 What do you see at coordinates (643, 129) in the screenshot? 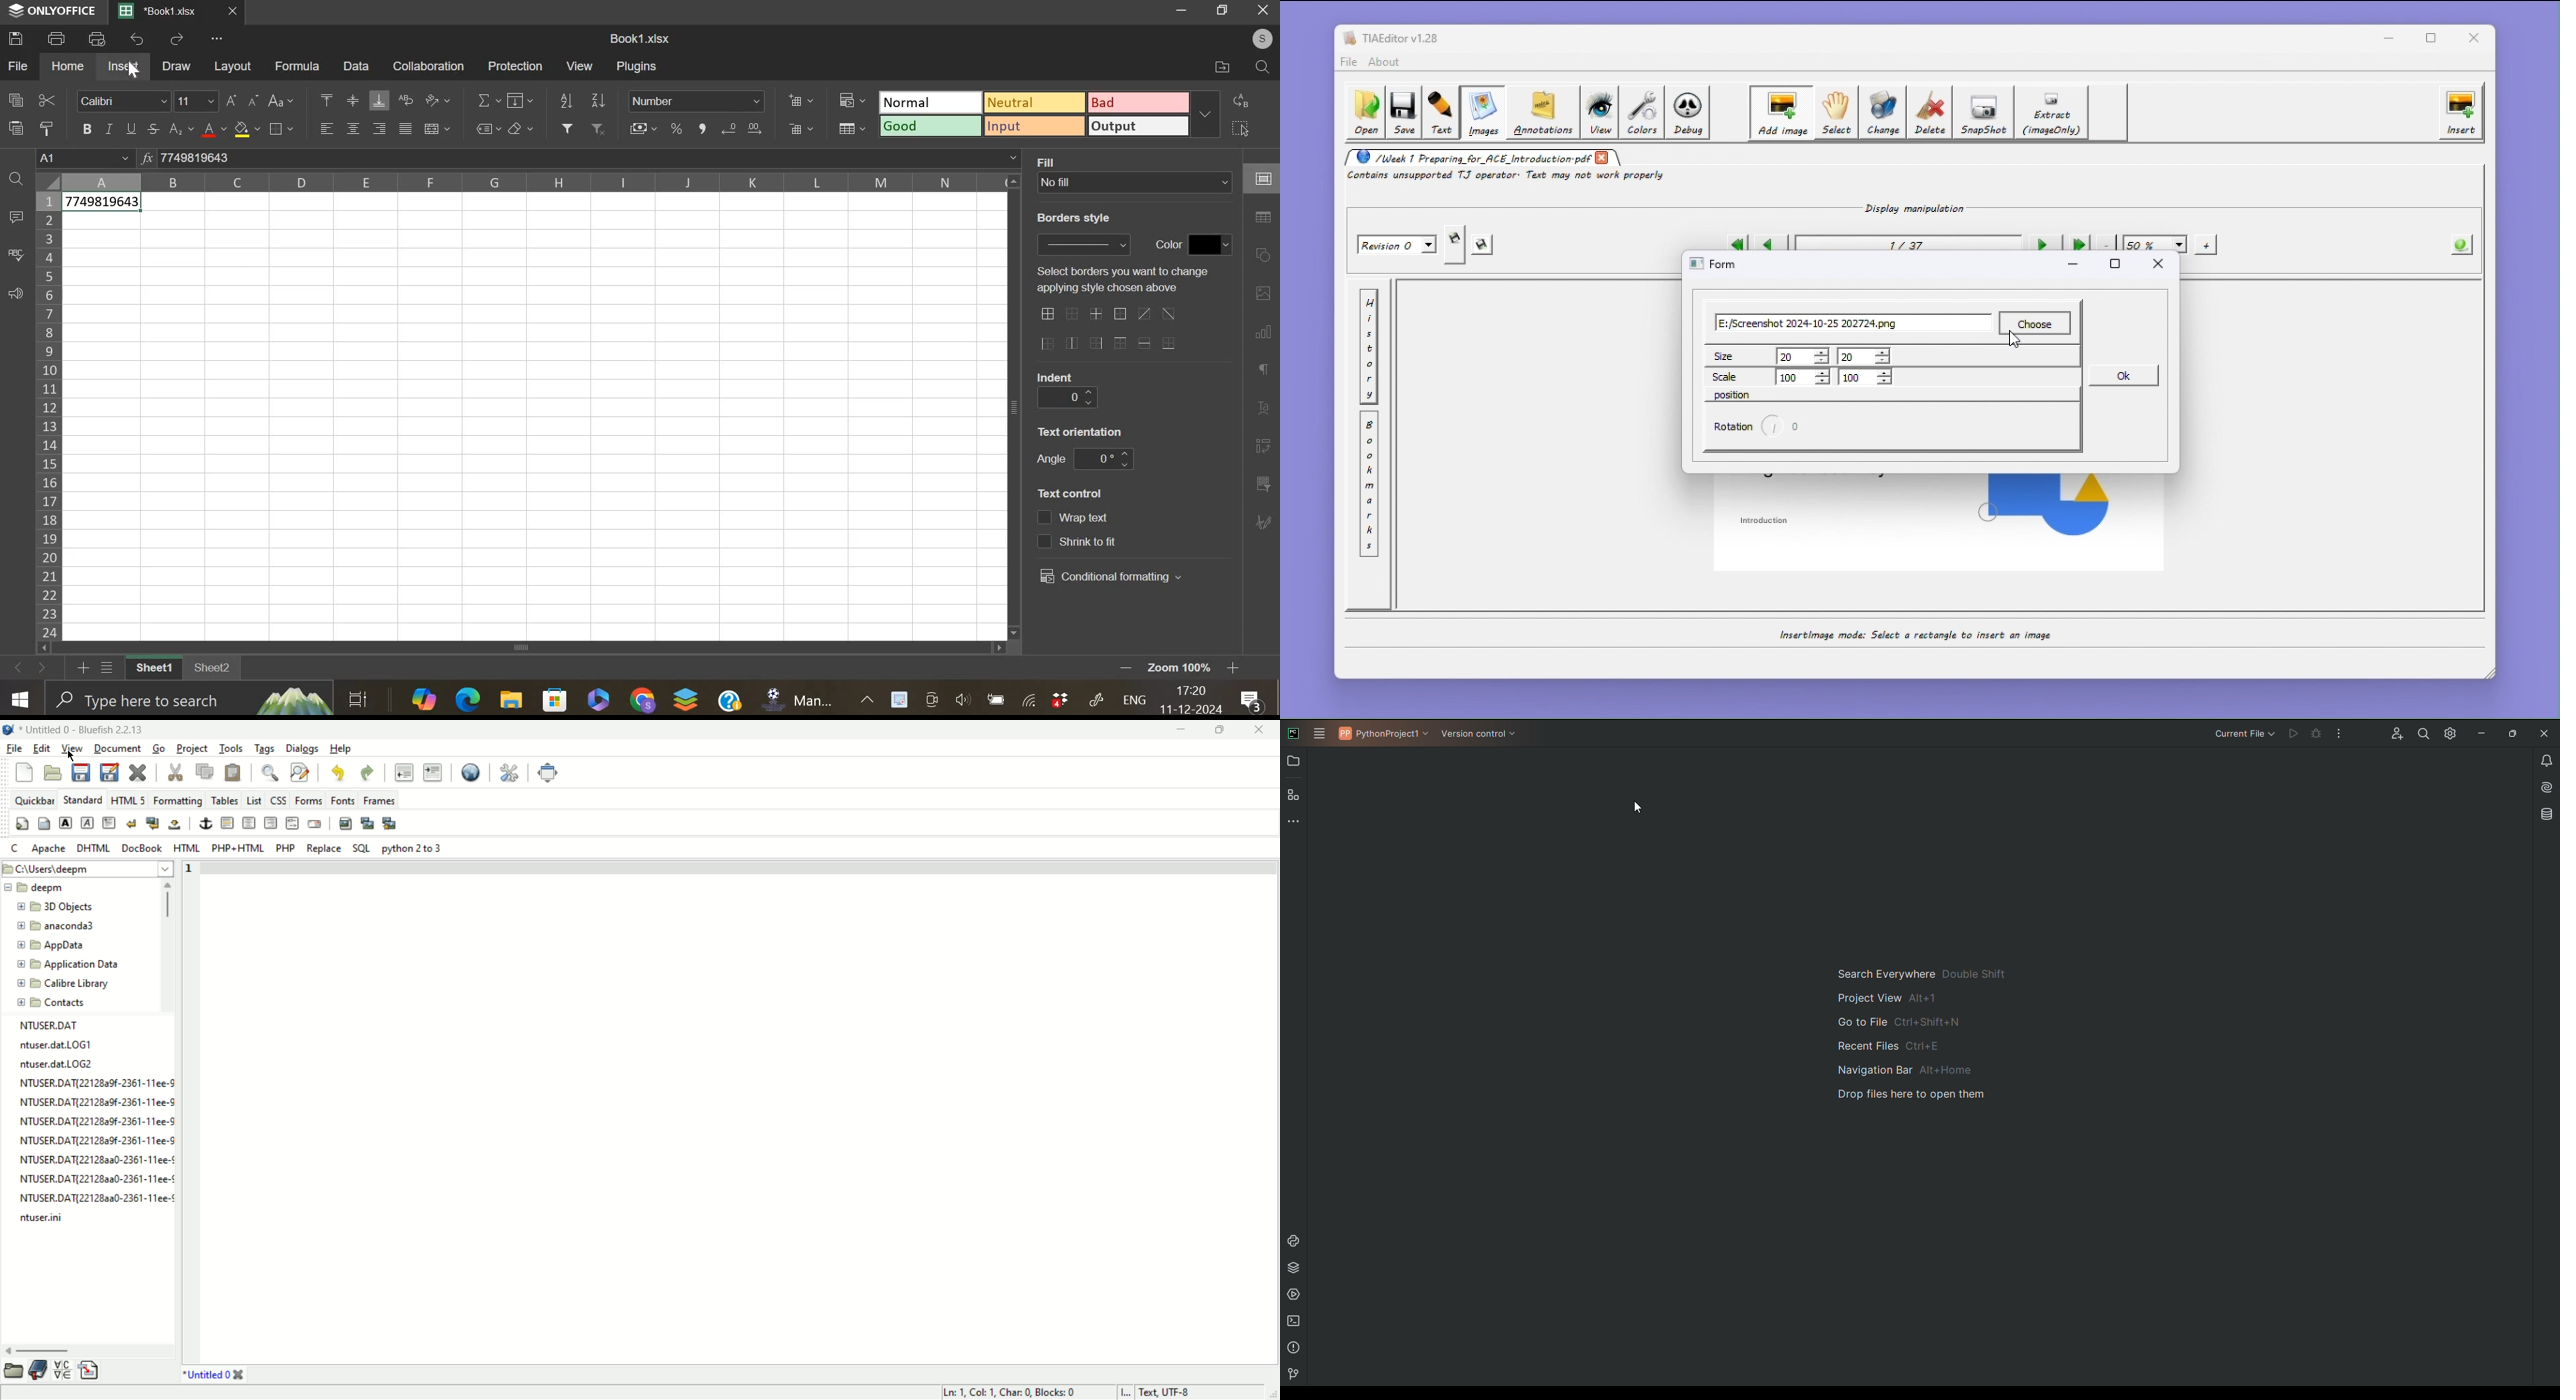
I see `accounting style` at bounding box center [643, 129].